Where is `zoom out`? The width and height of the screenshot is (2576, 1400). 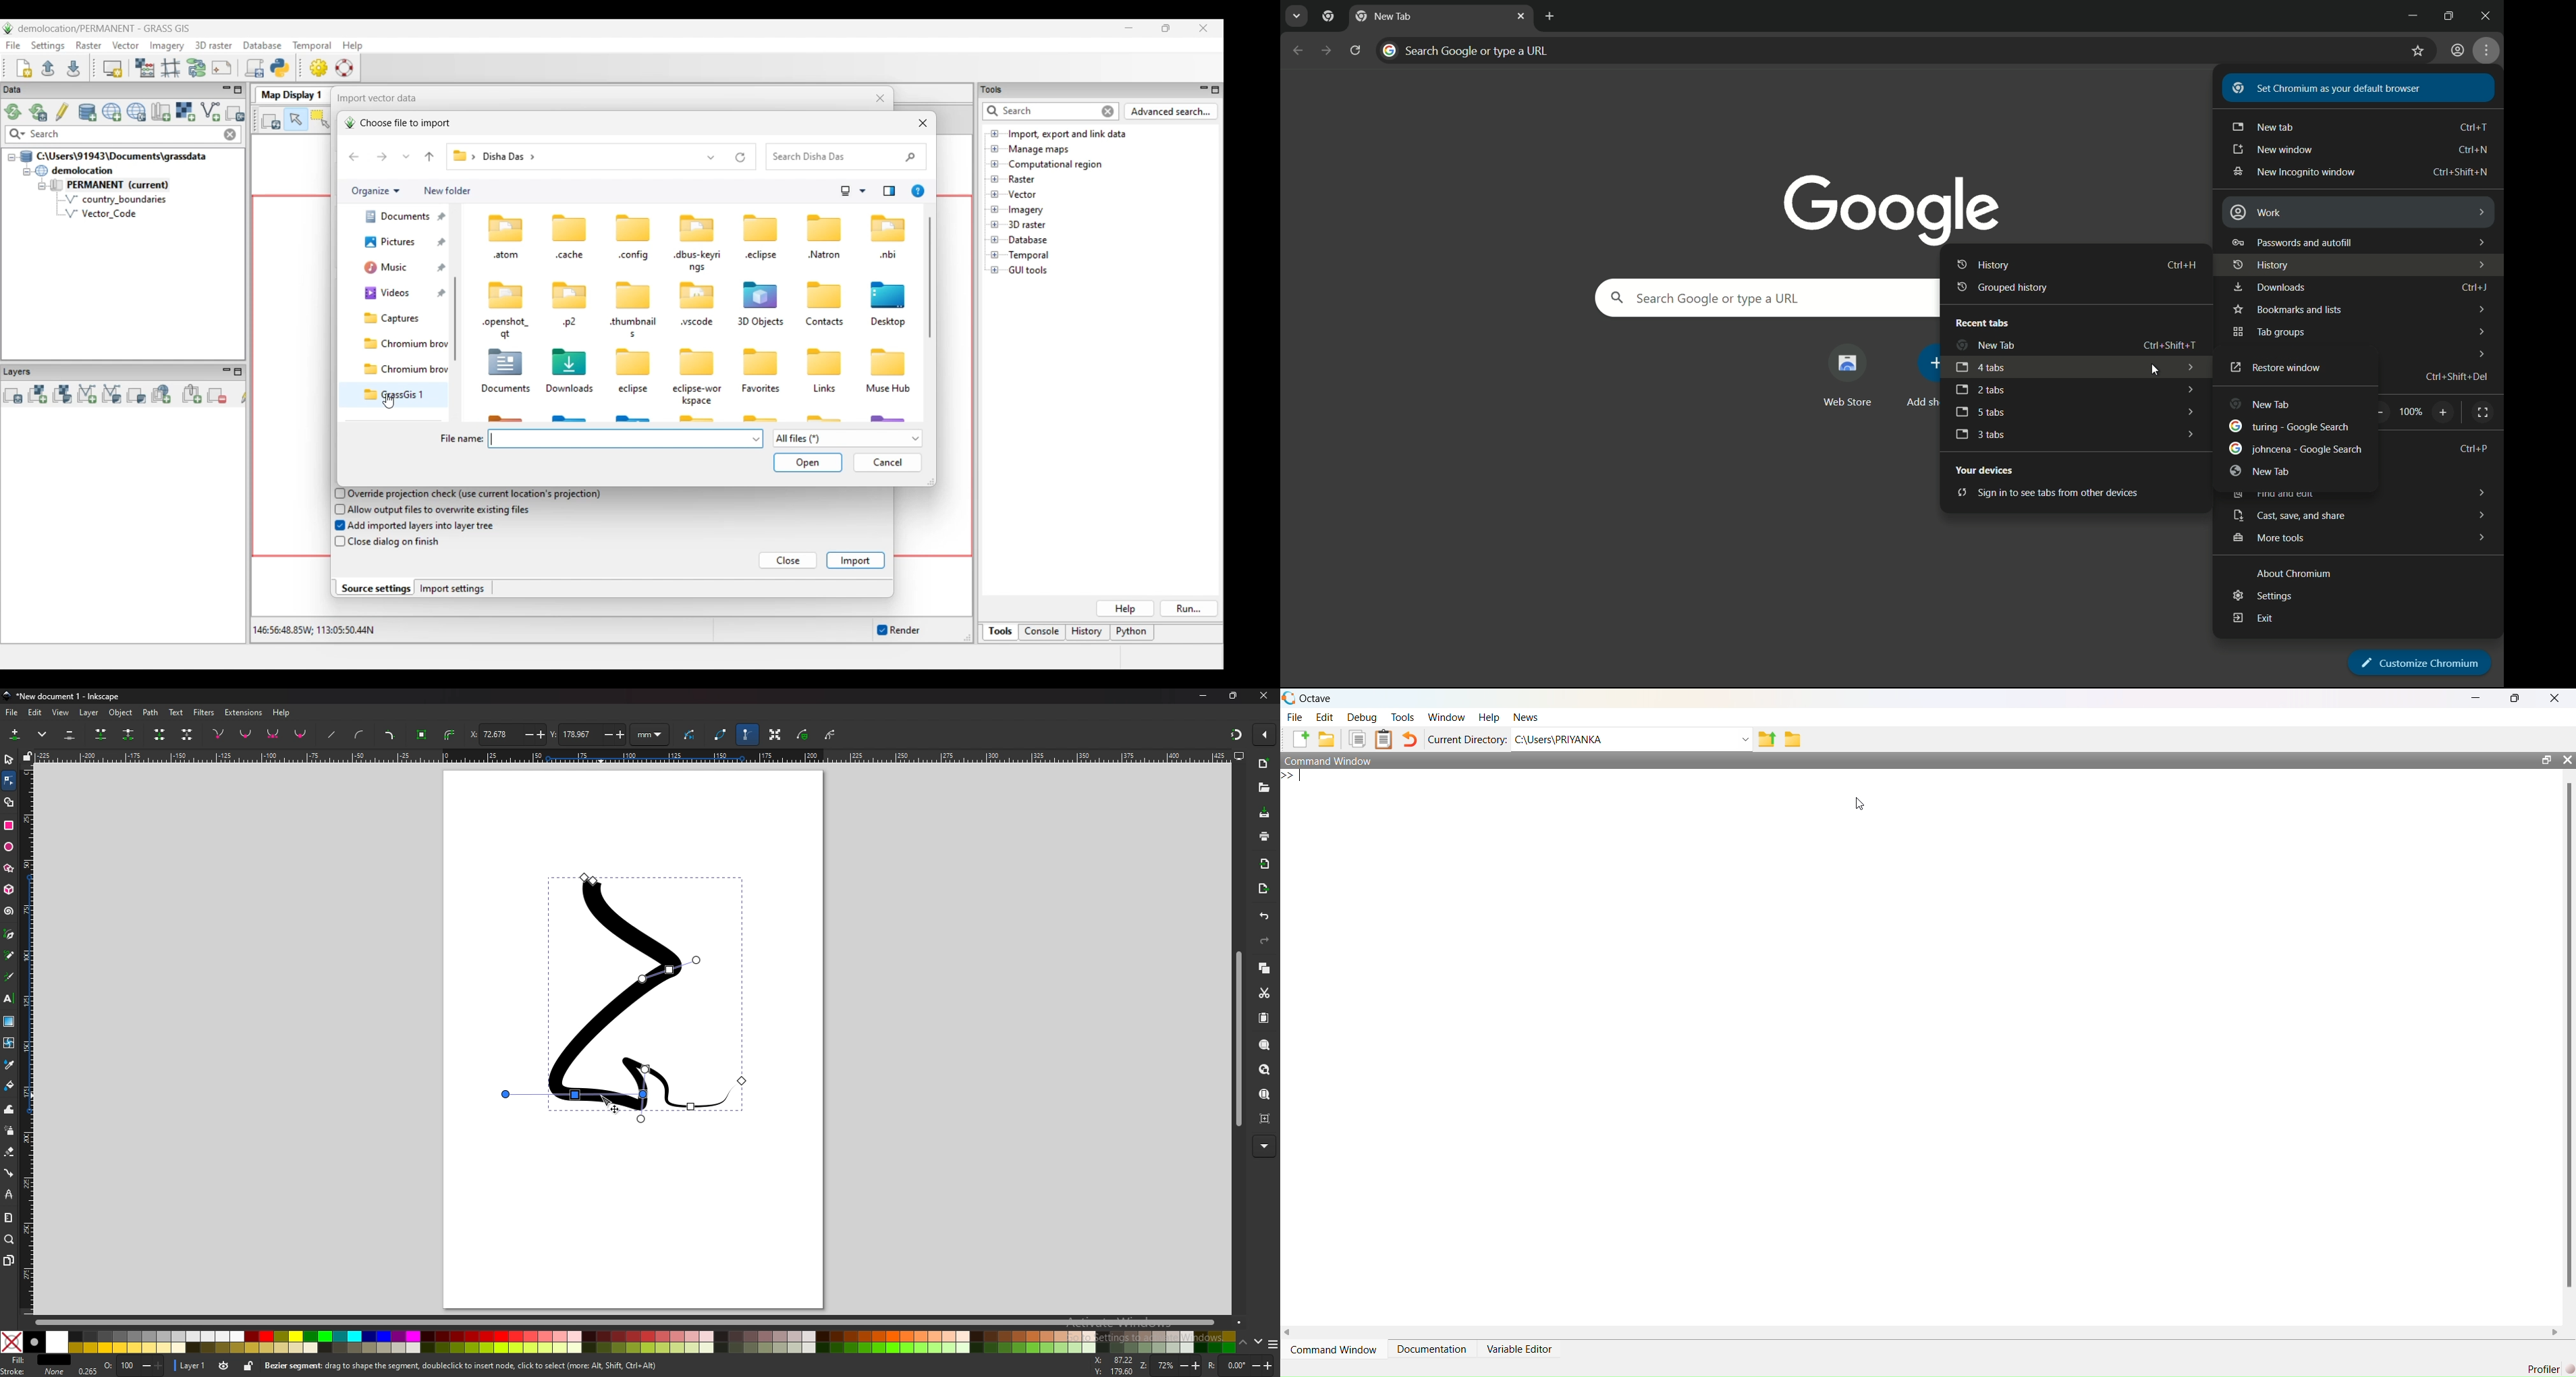
zoom out is located at coordinates (2379, 414).